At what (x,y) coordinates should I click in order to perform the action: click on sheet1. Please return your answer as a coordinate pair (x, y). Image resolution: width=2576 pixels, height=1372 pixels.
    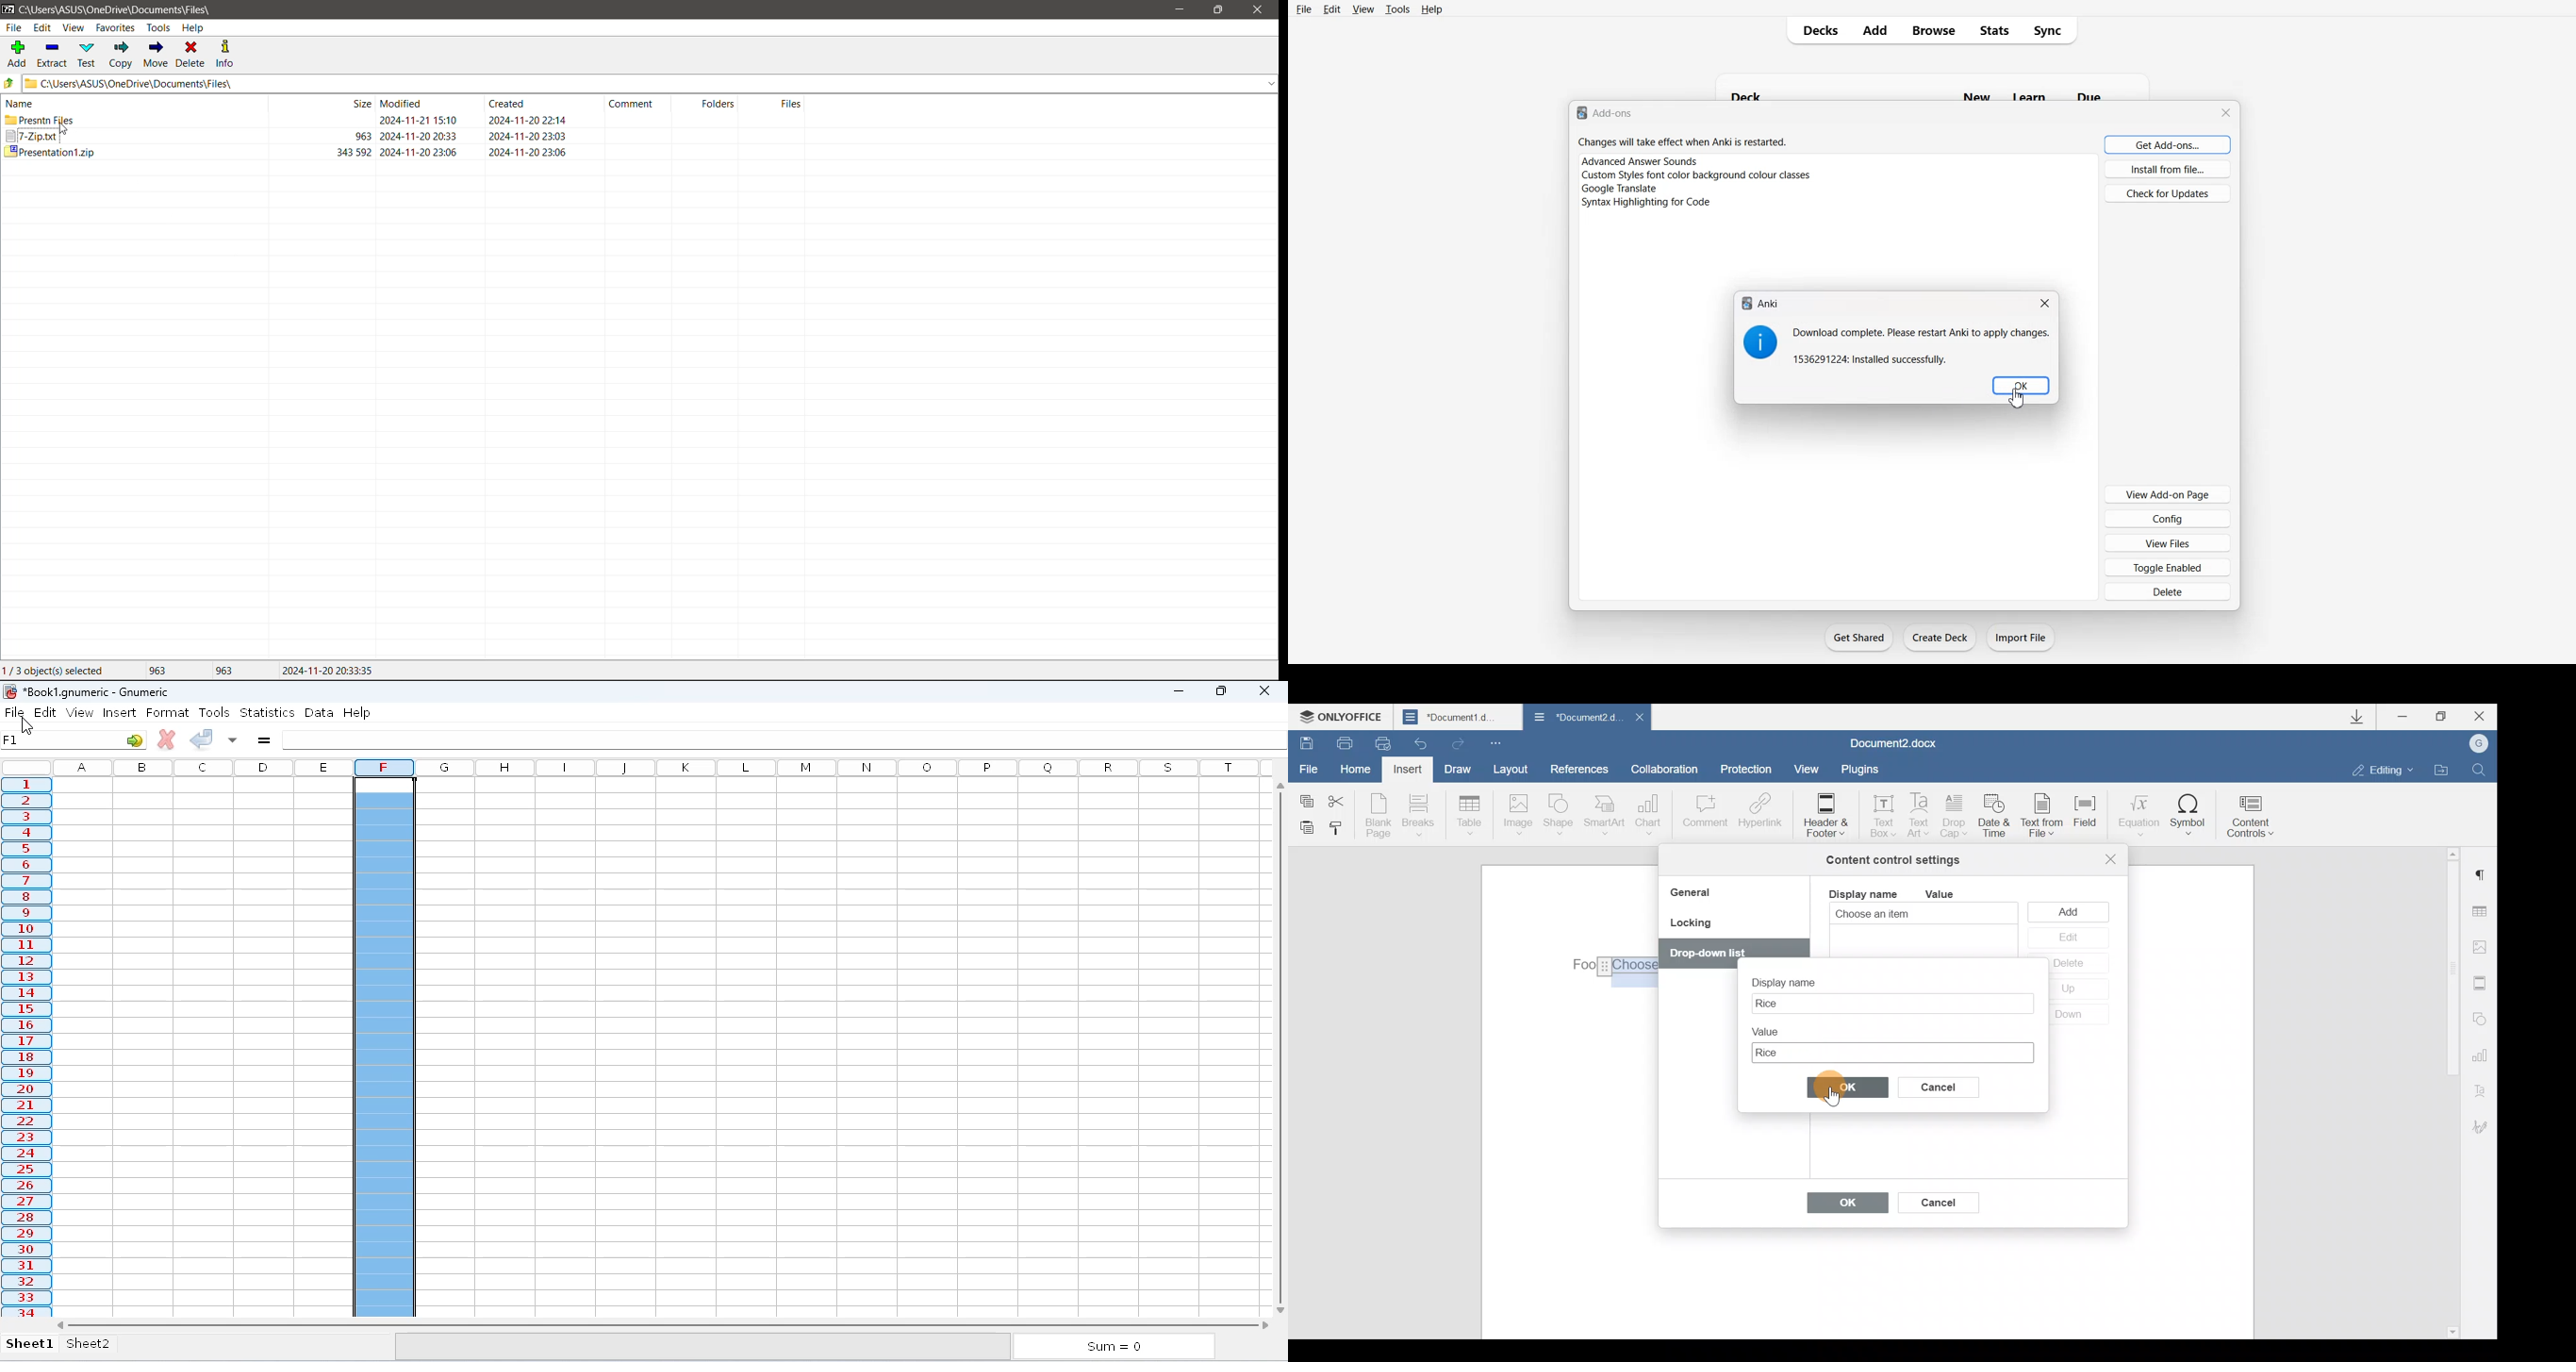
    Looking at the image, I should click on (30, 1345).